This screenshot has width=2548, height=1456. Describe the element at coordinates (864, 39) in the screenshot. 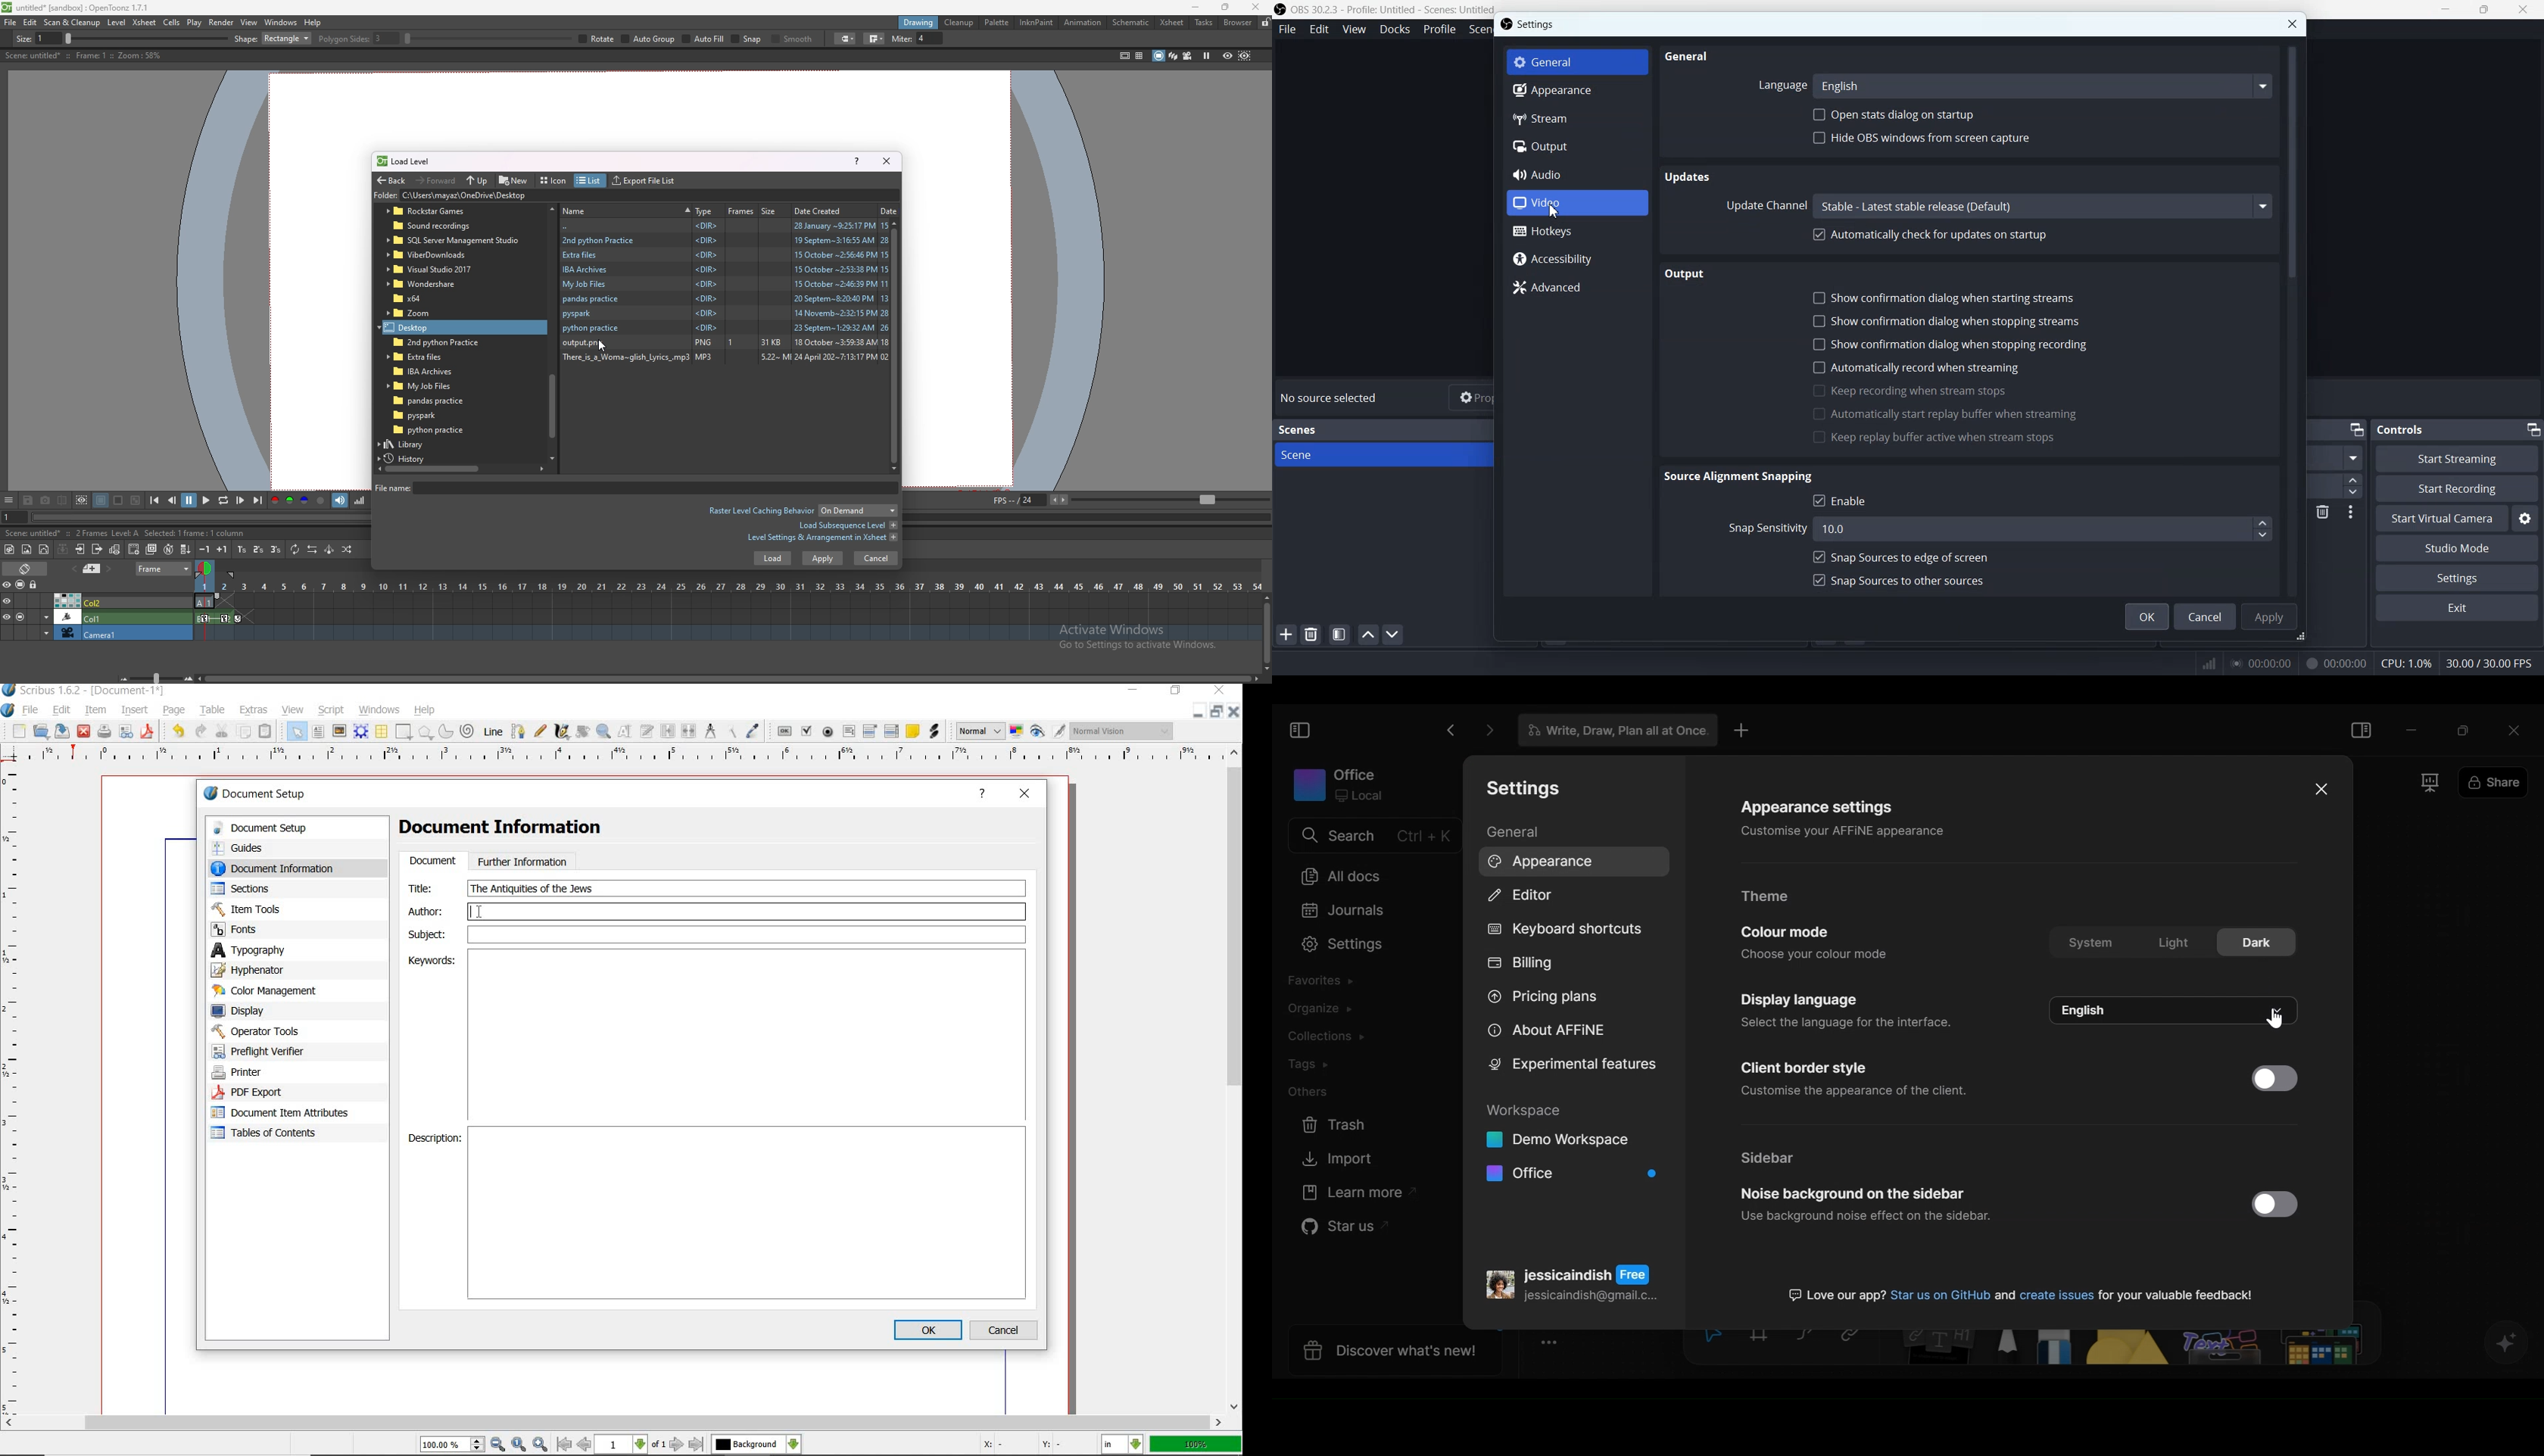

I see `rotate` at that location.